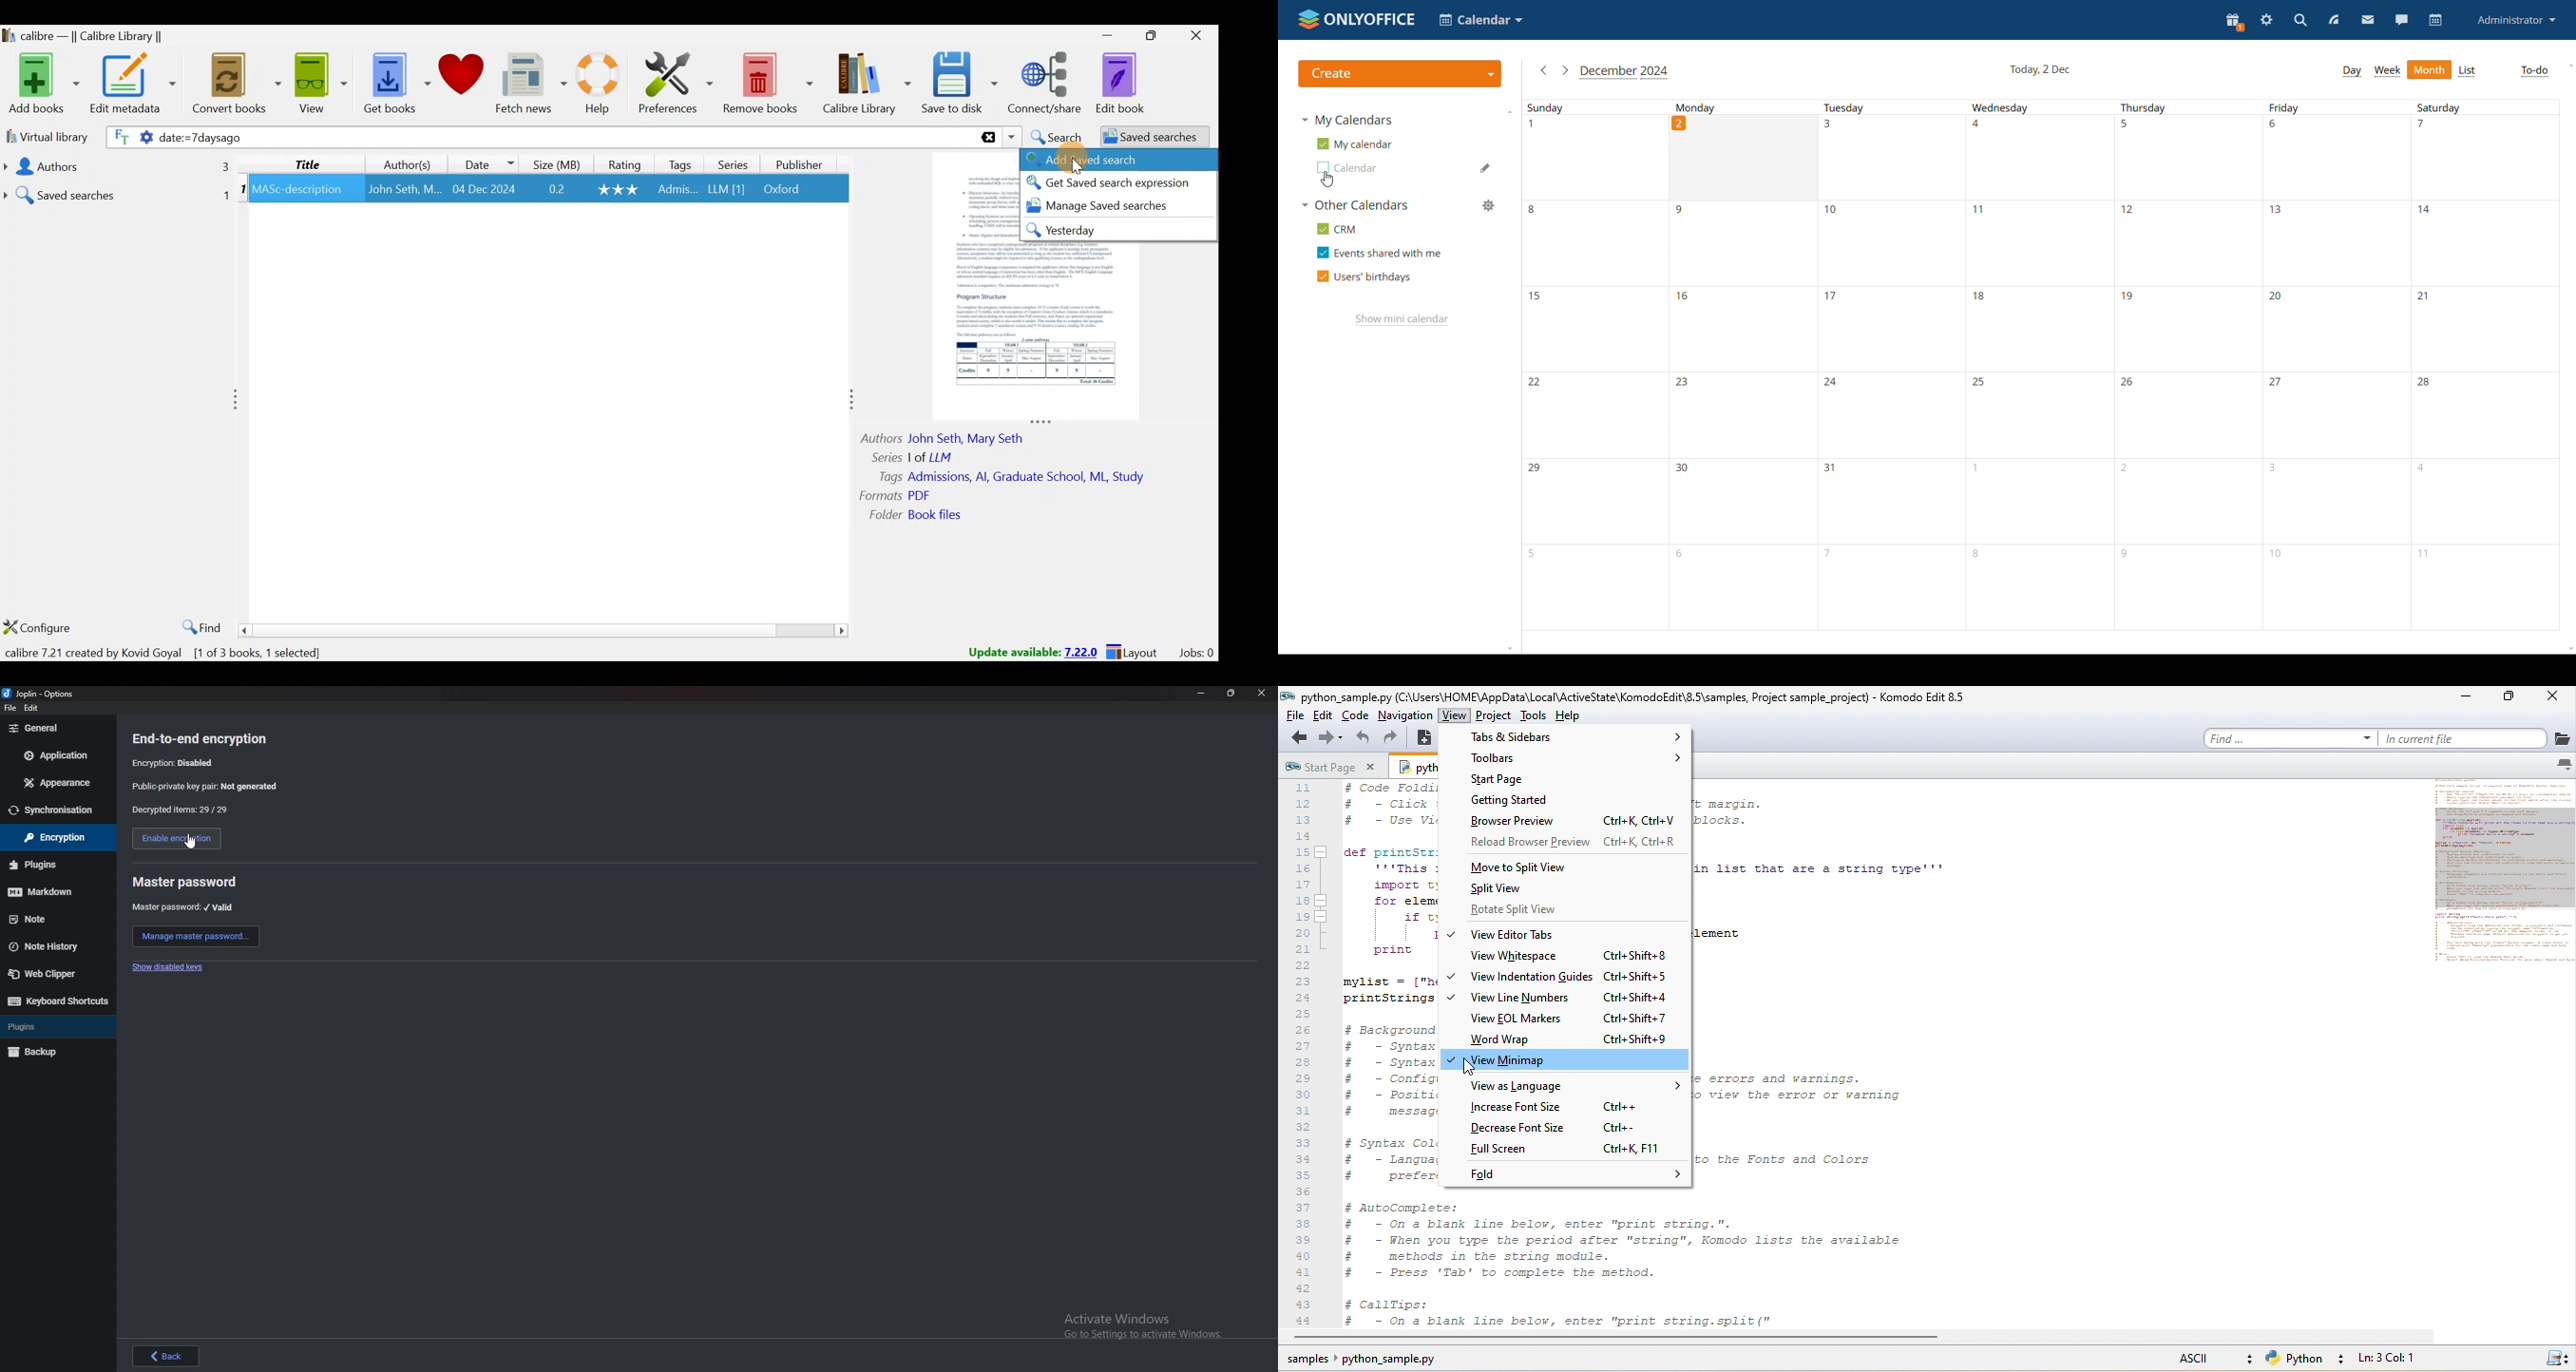 Image resolution: width=2576 pixels, height=1372 pixels. Describe the element at coordinates (2039, 243) in the screenshot. I see `11` at that location.